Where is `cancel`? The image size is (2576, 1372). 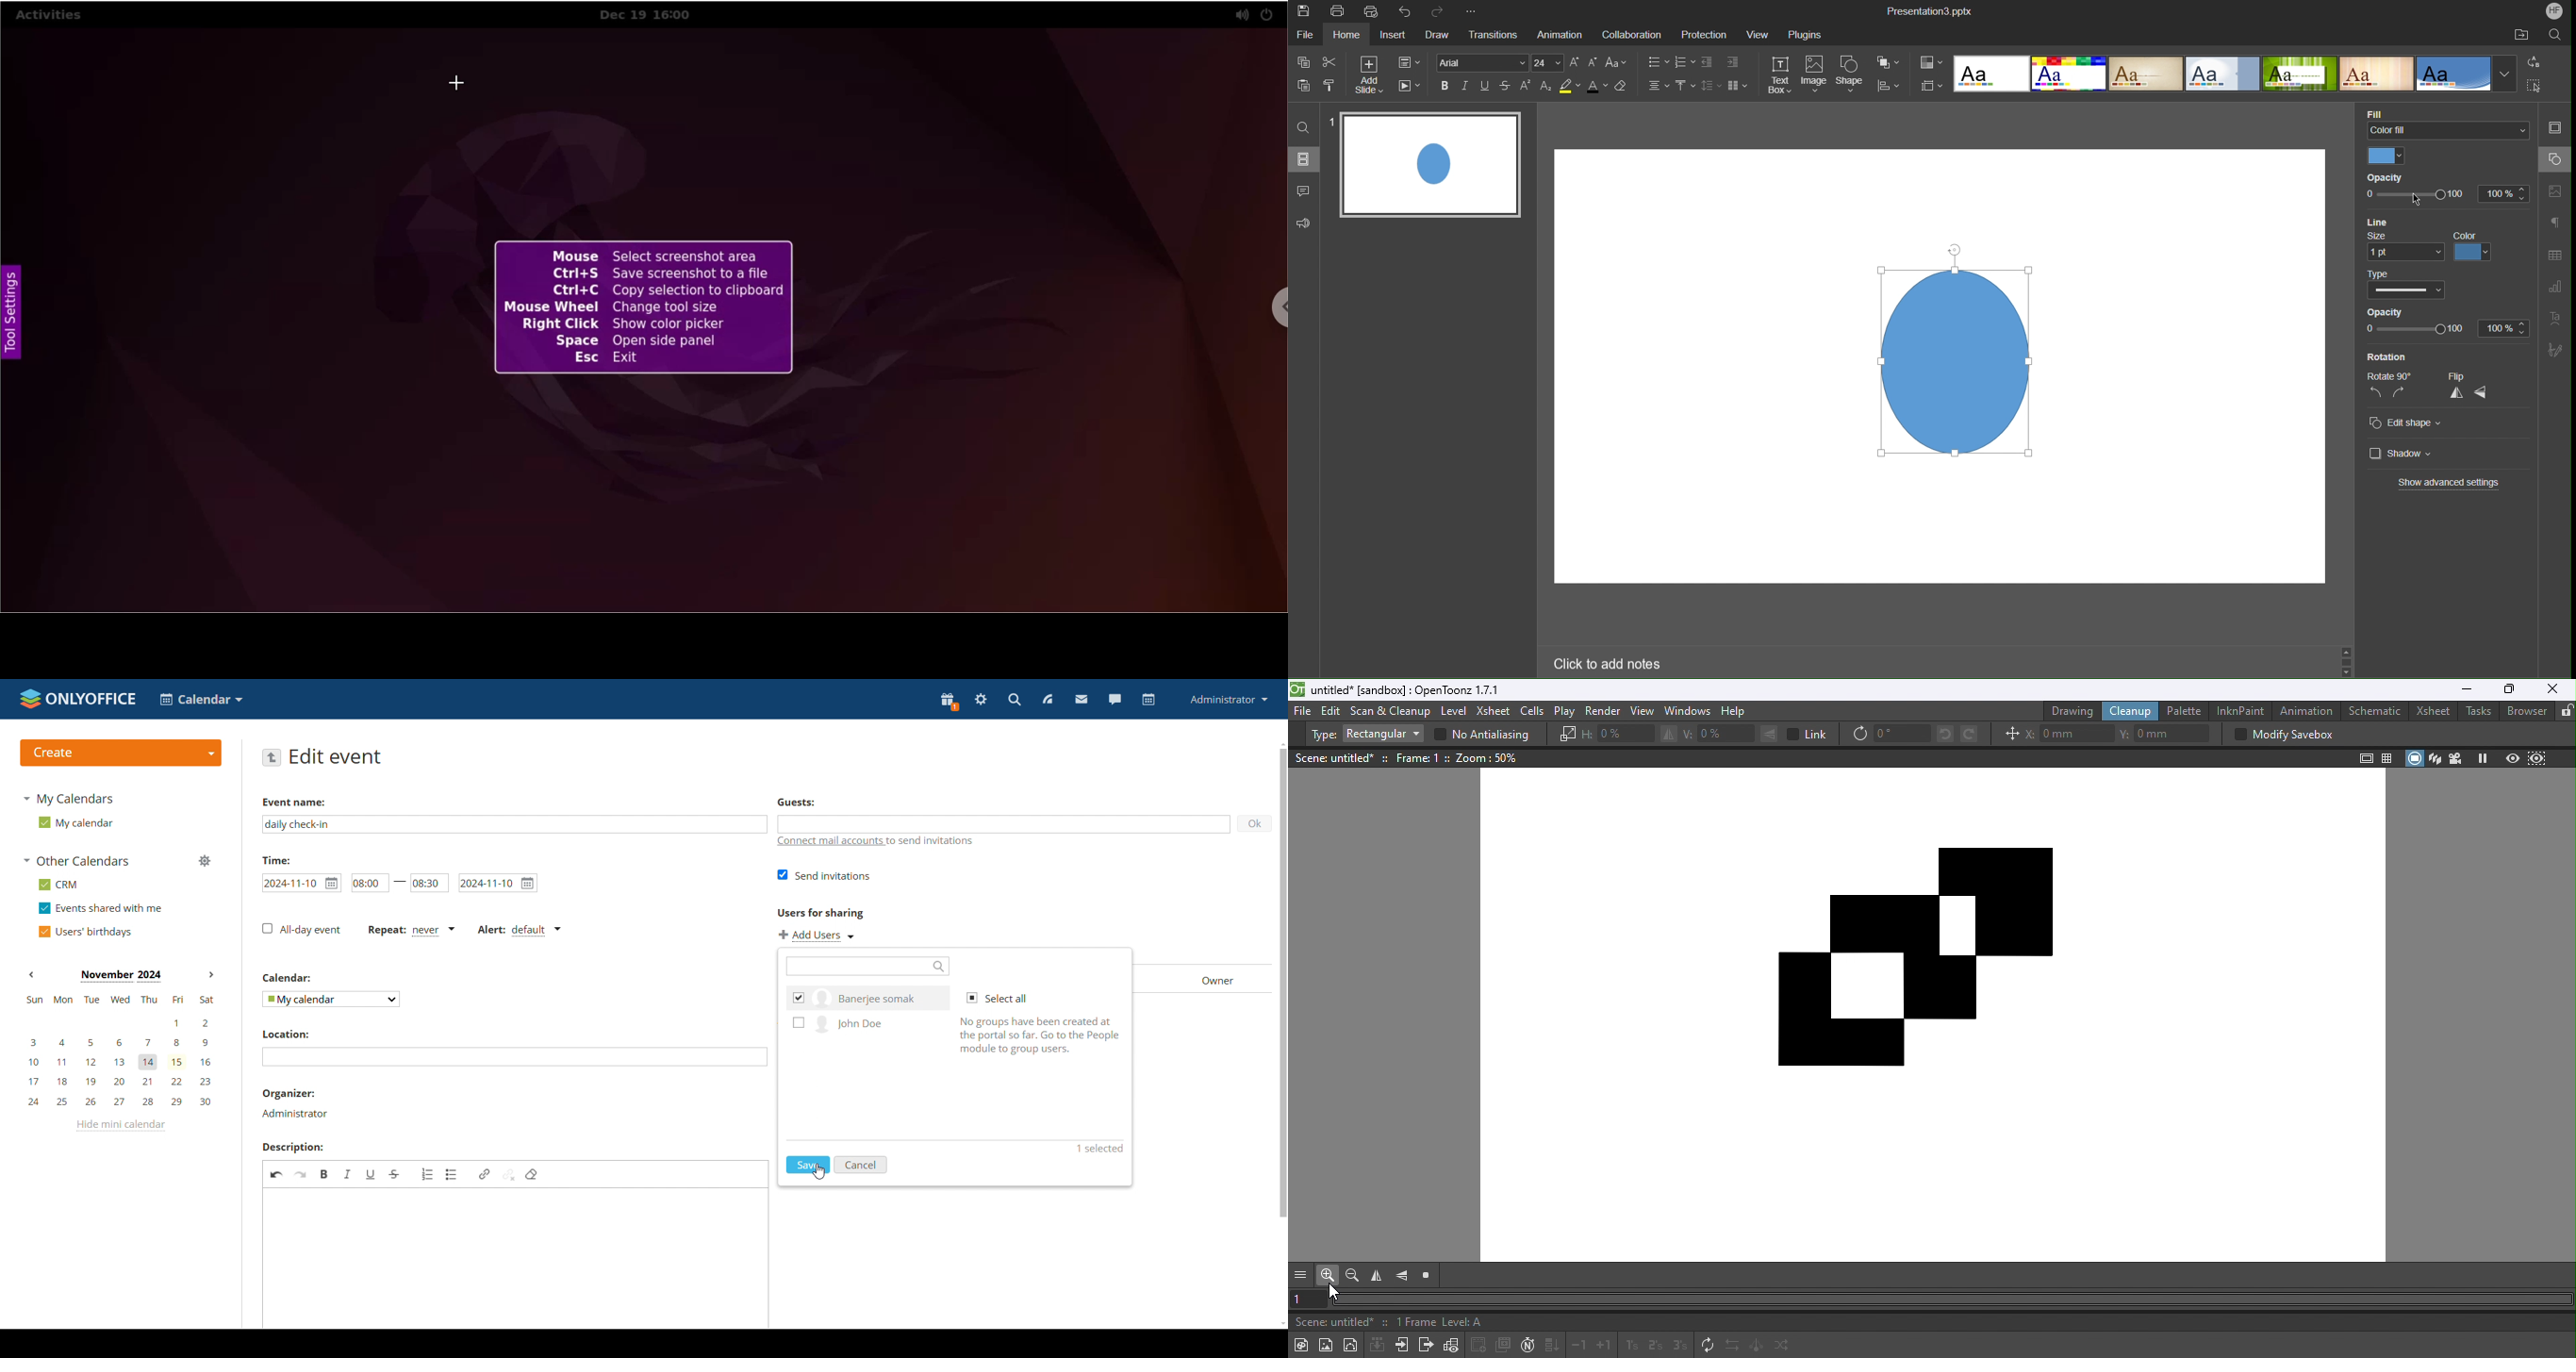 cancel is located at coordinates (861, 1165).